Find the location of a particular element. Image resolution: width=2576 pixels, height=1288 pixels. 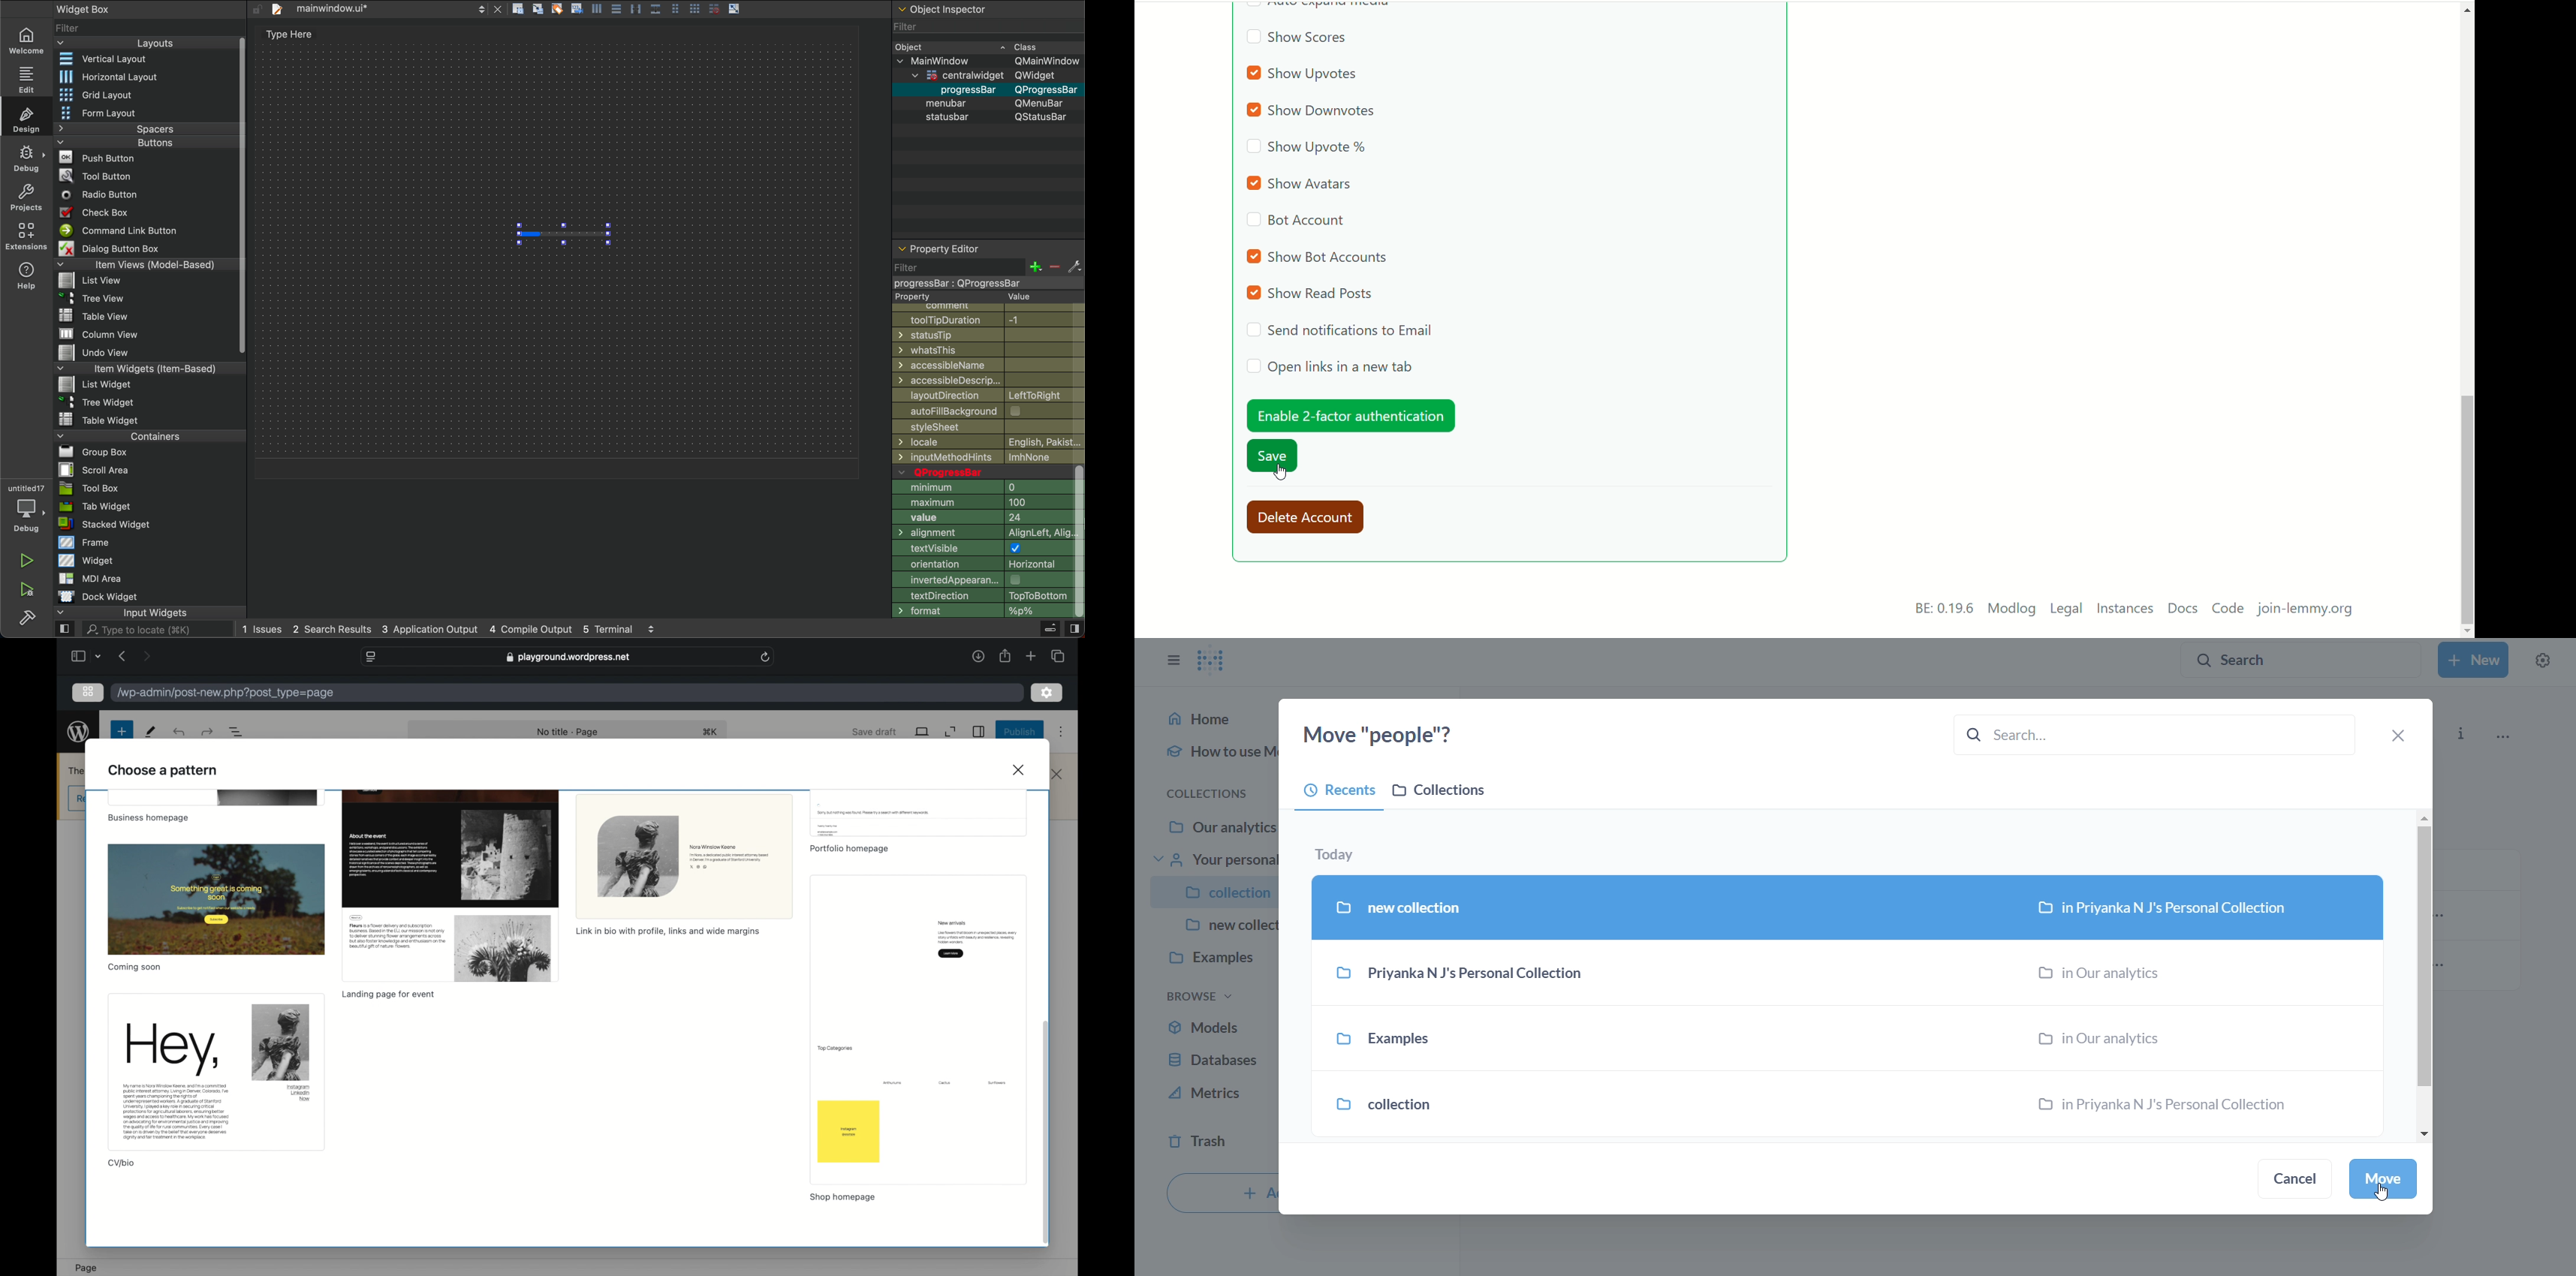

web address is located at coordinates (567, 657).